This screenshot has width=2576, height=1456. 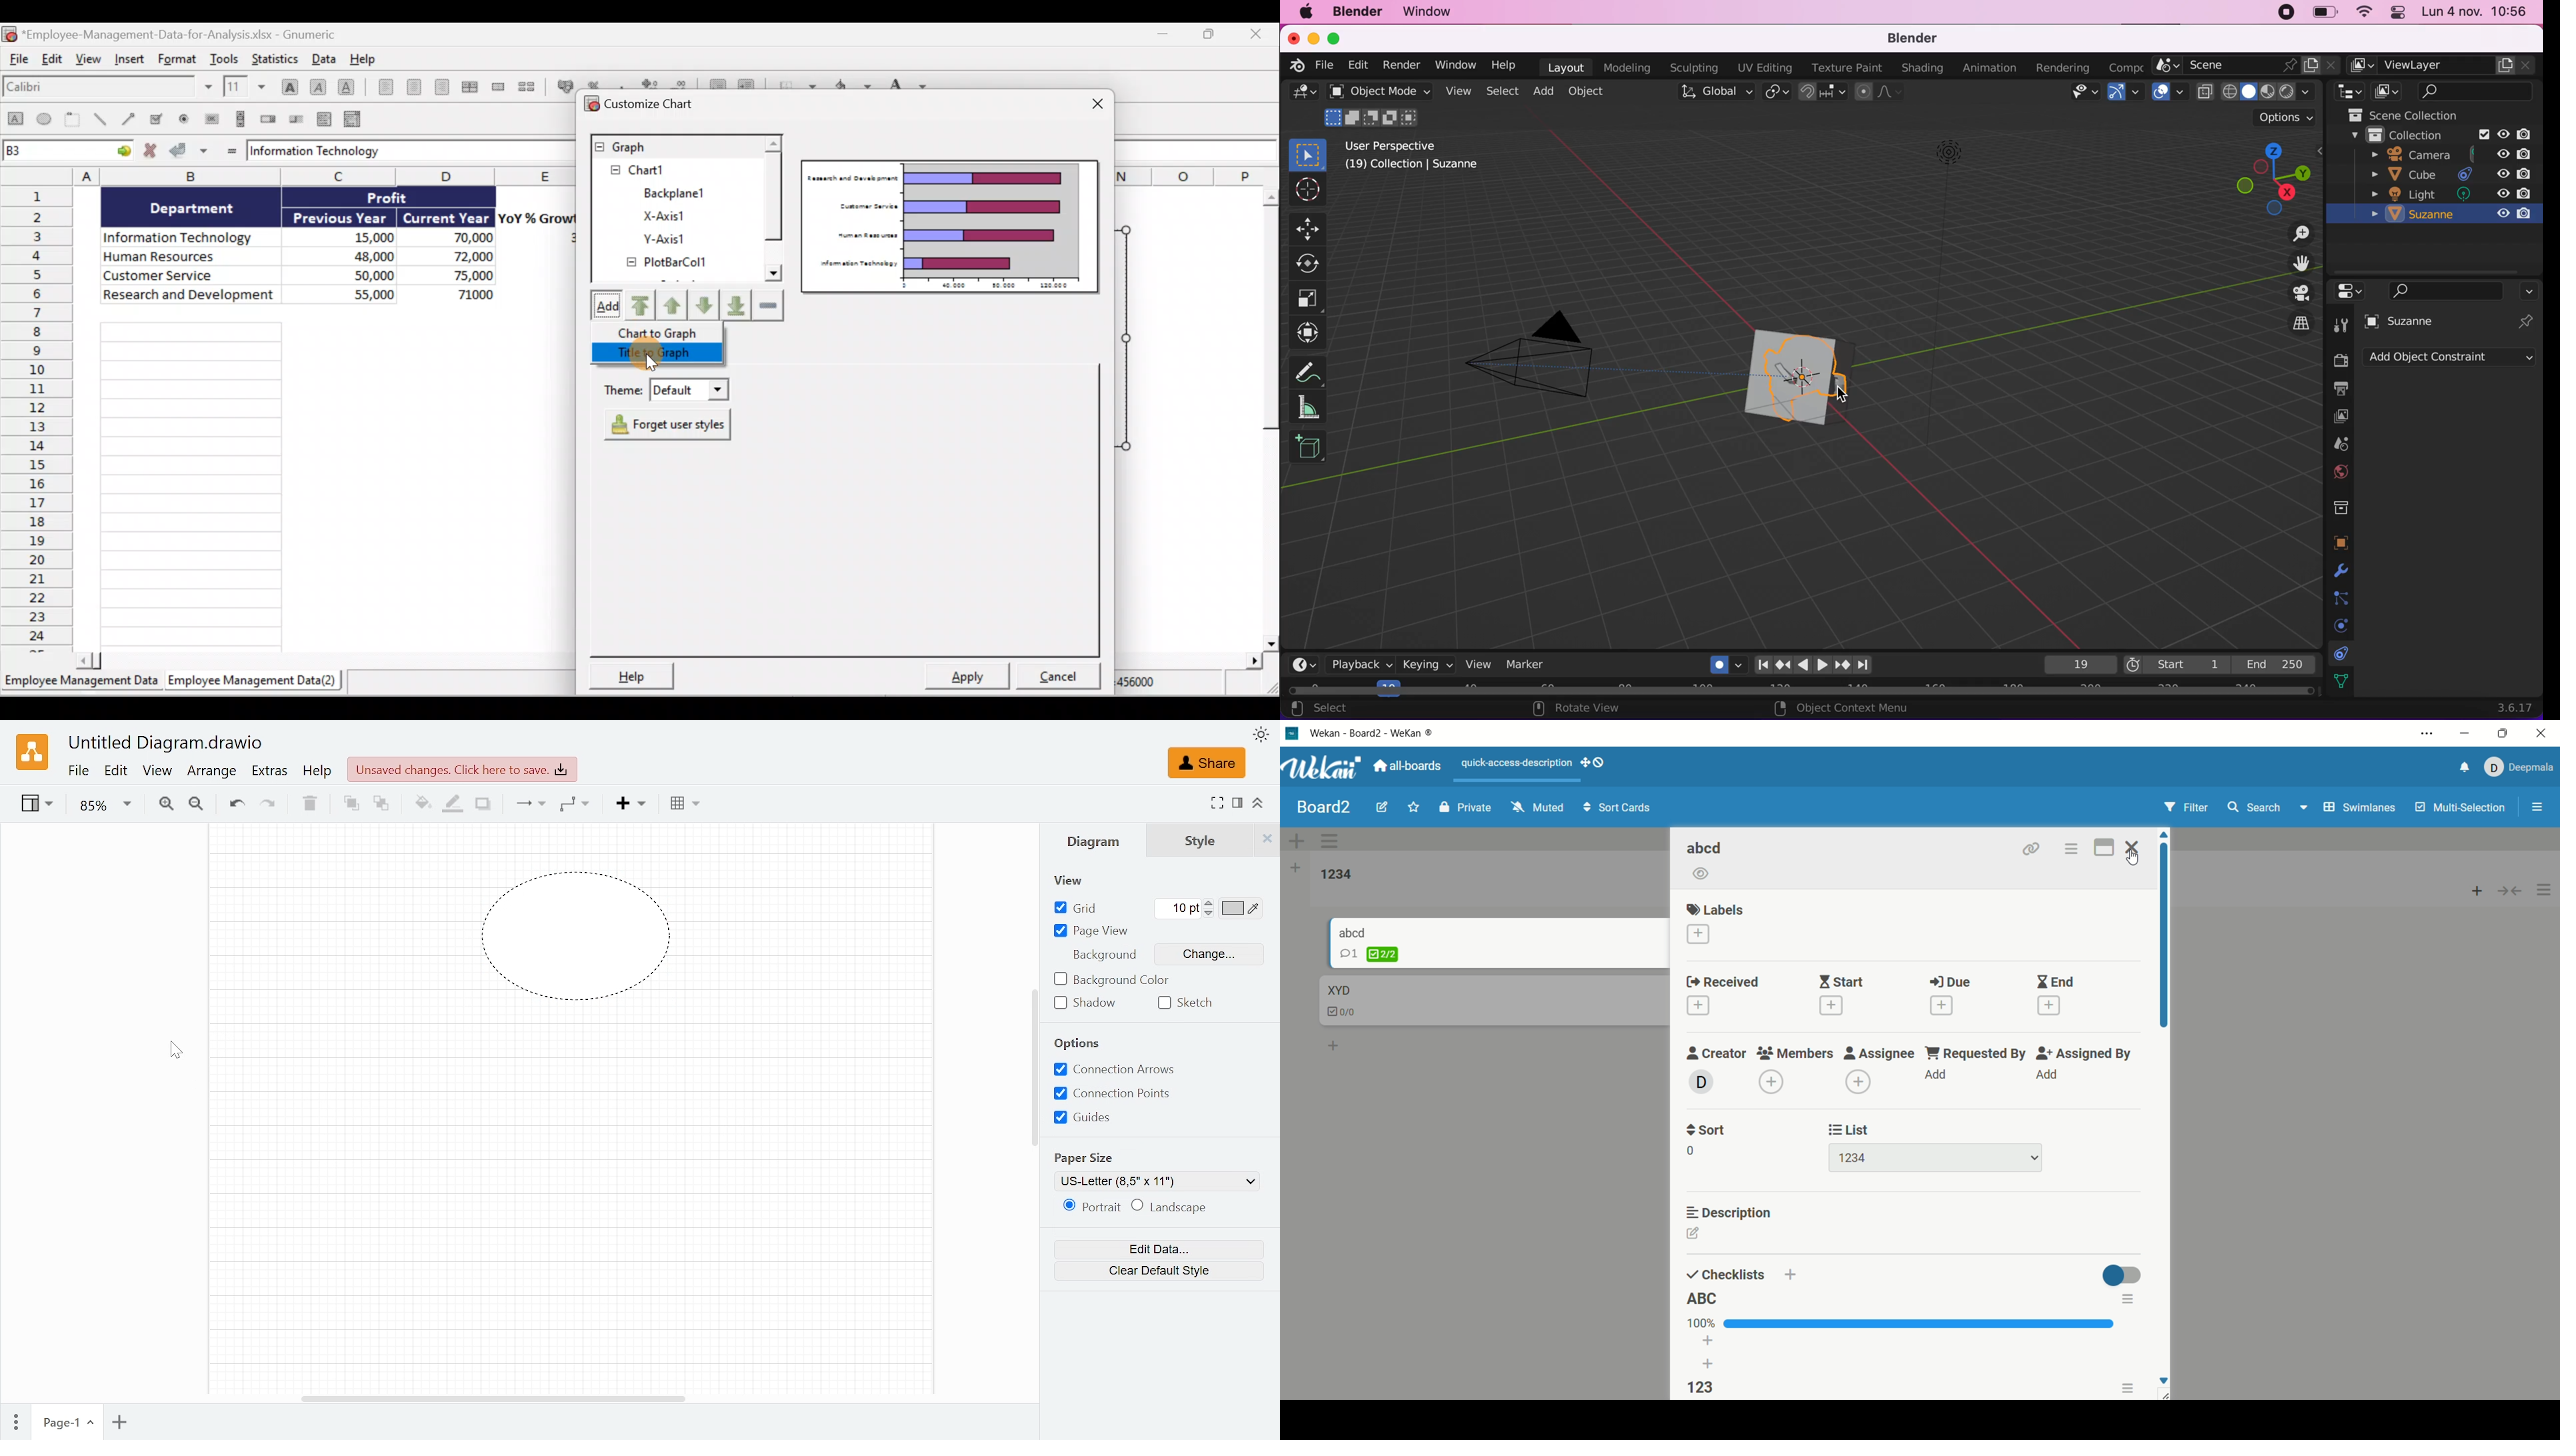 I want to click on Move down, so click(x=705, y=307).